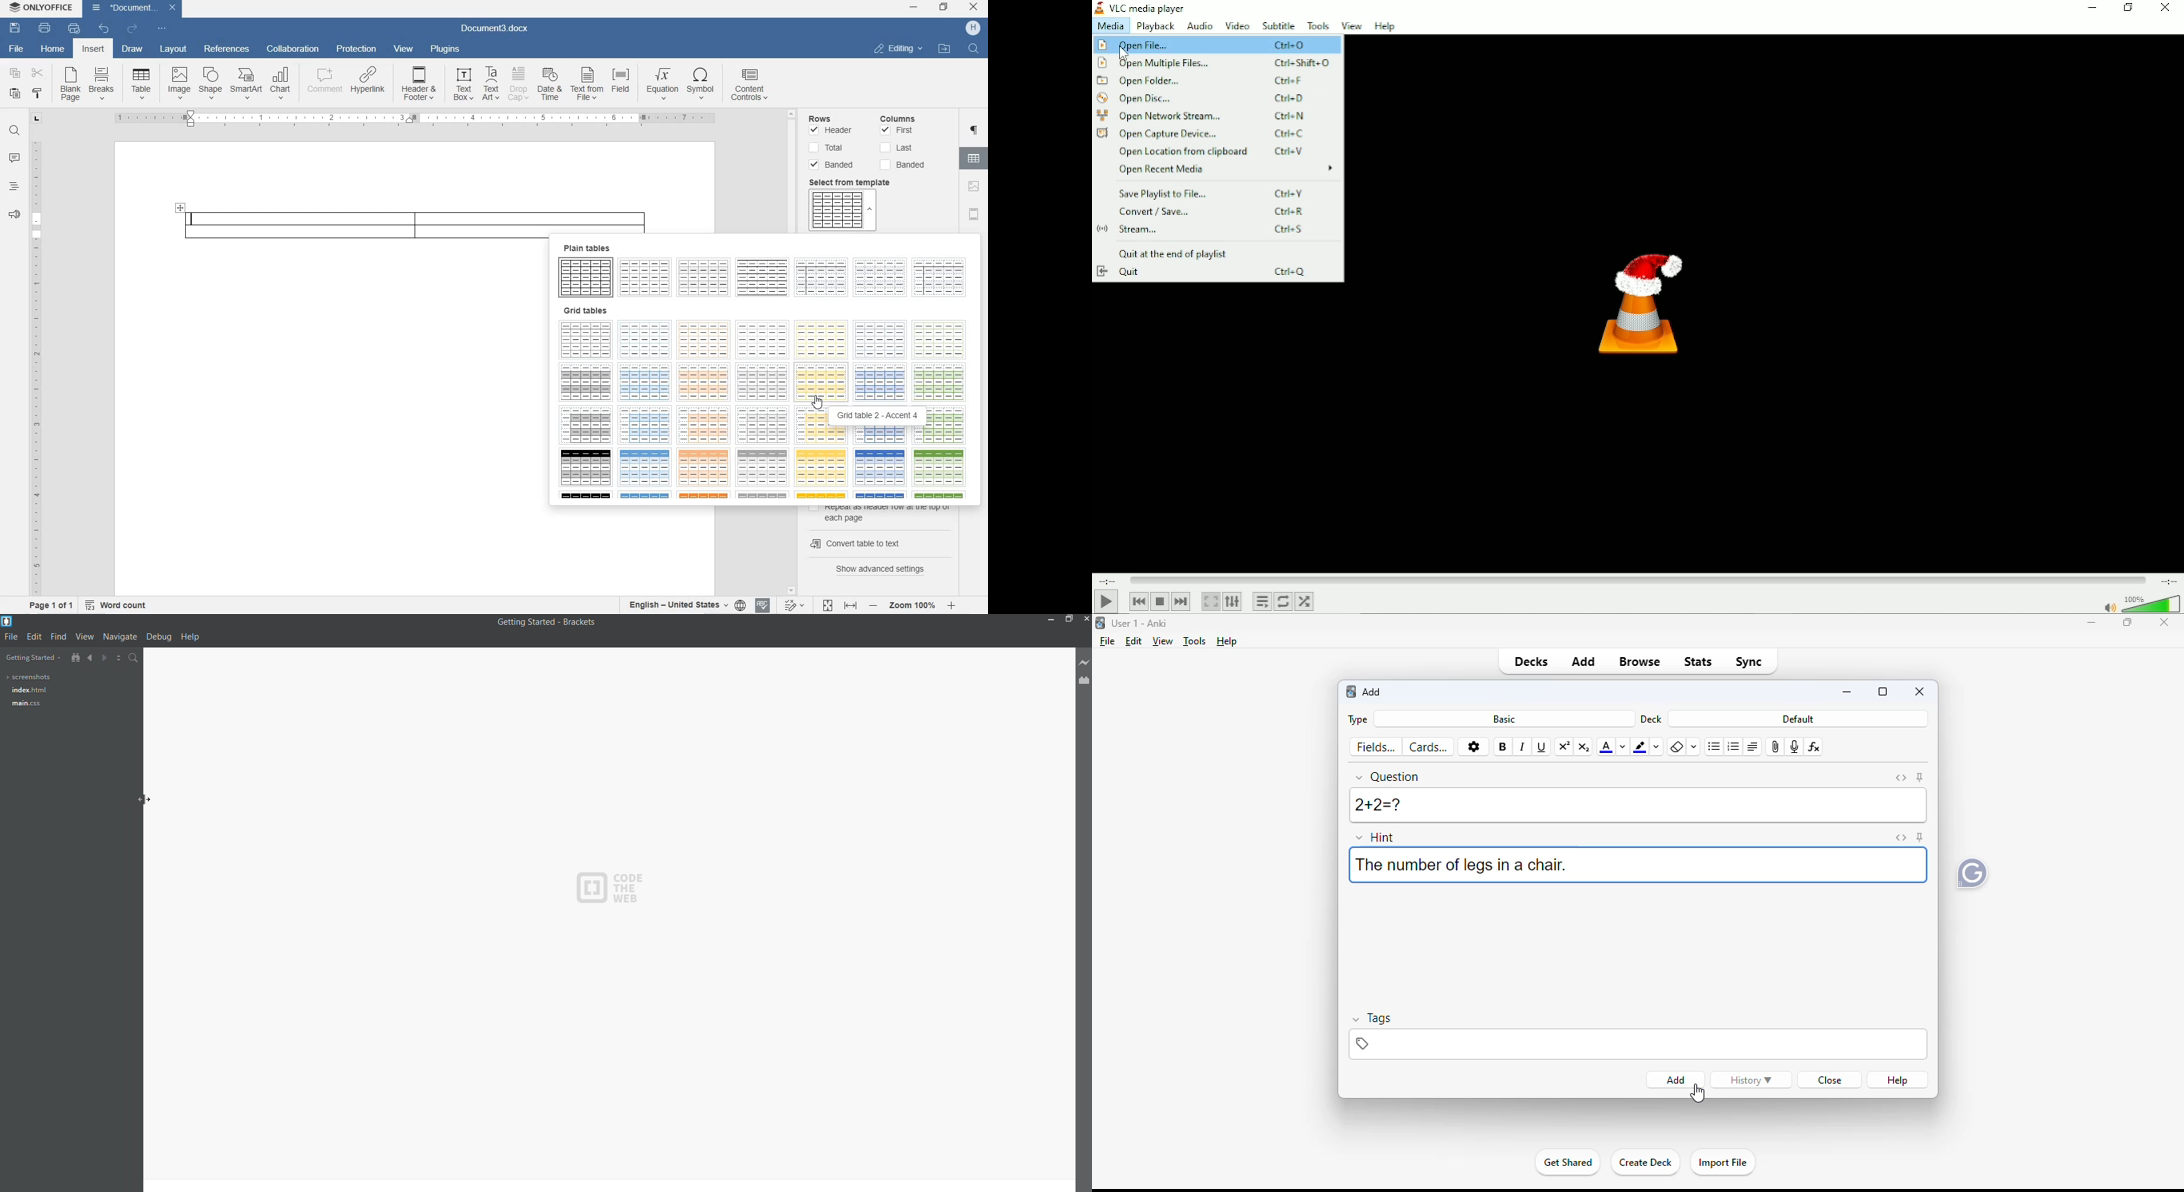  Describe the element at coordinates (1645, 1163) in the screenshot. I see `create deck` at that location.